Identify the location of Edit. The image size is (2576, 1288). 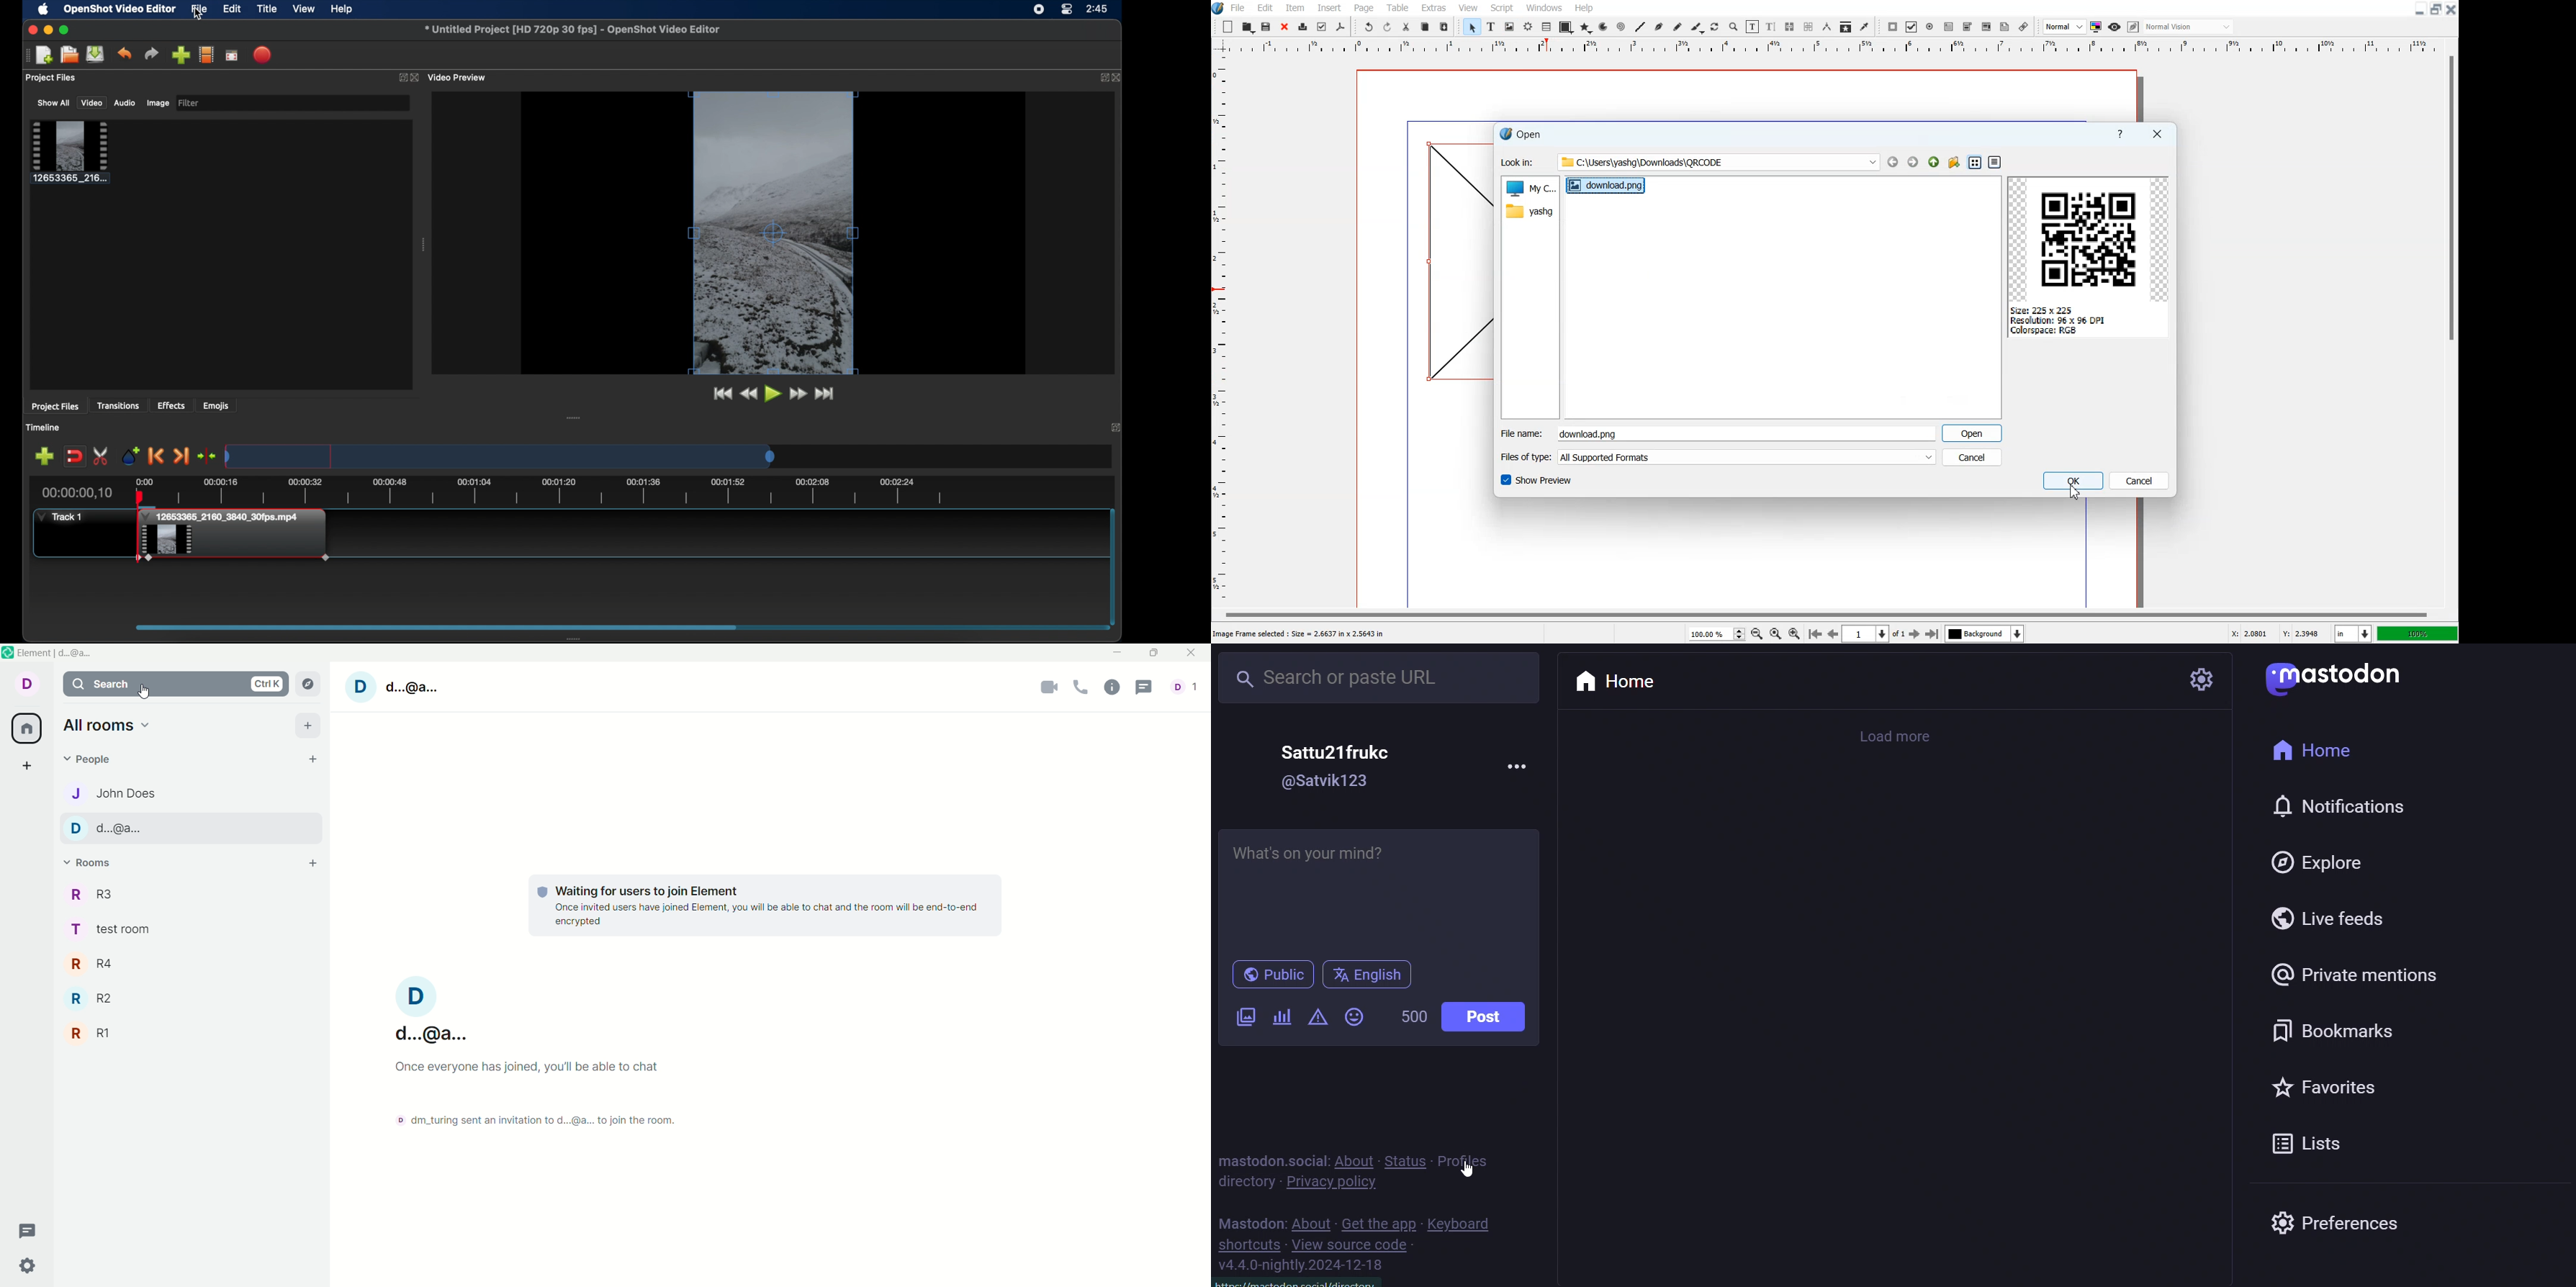
(1265, 7).